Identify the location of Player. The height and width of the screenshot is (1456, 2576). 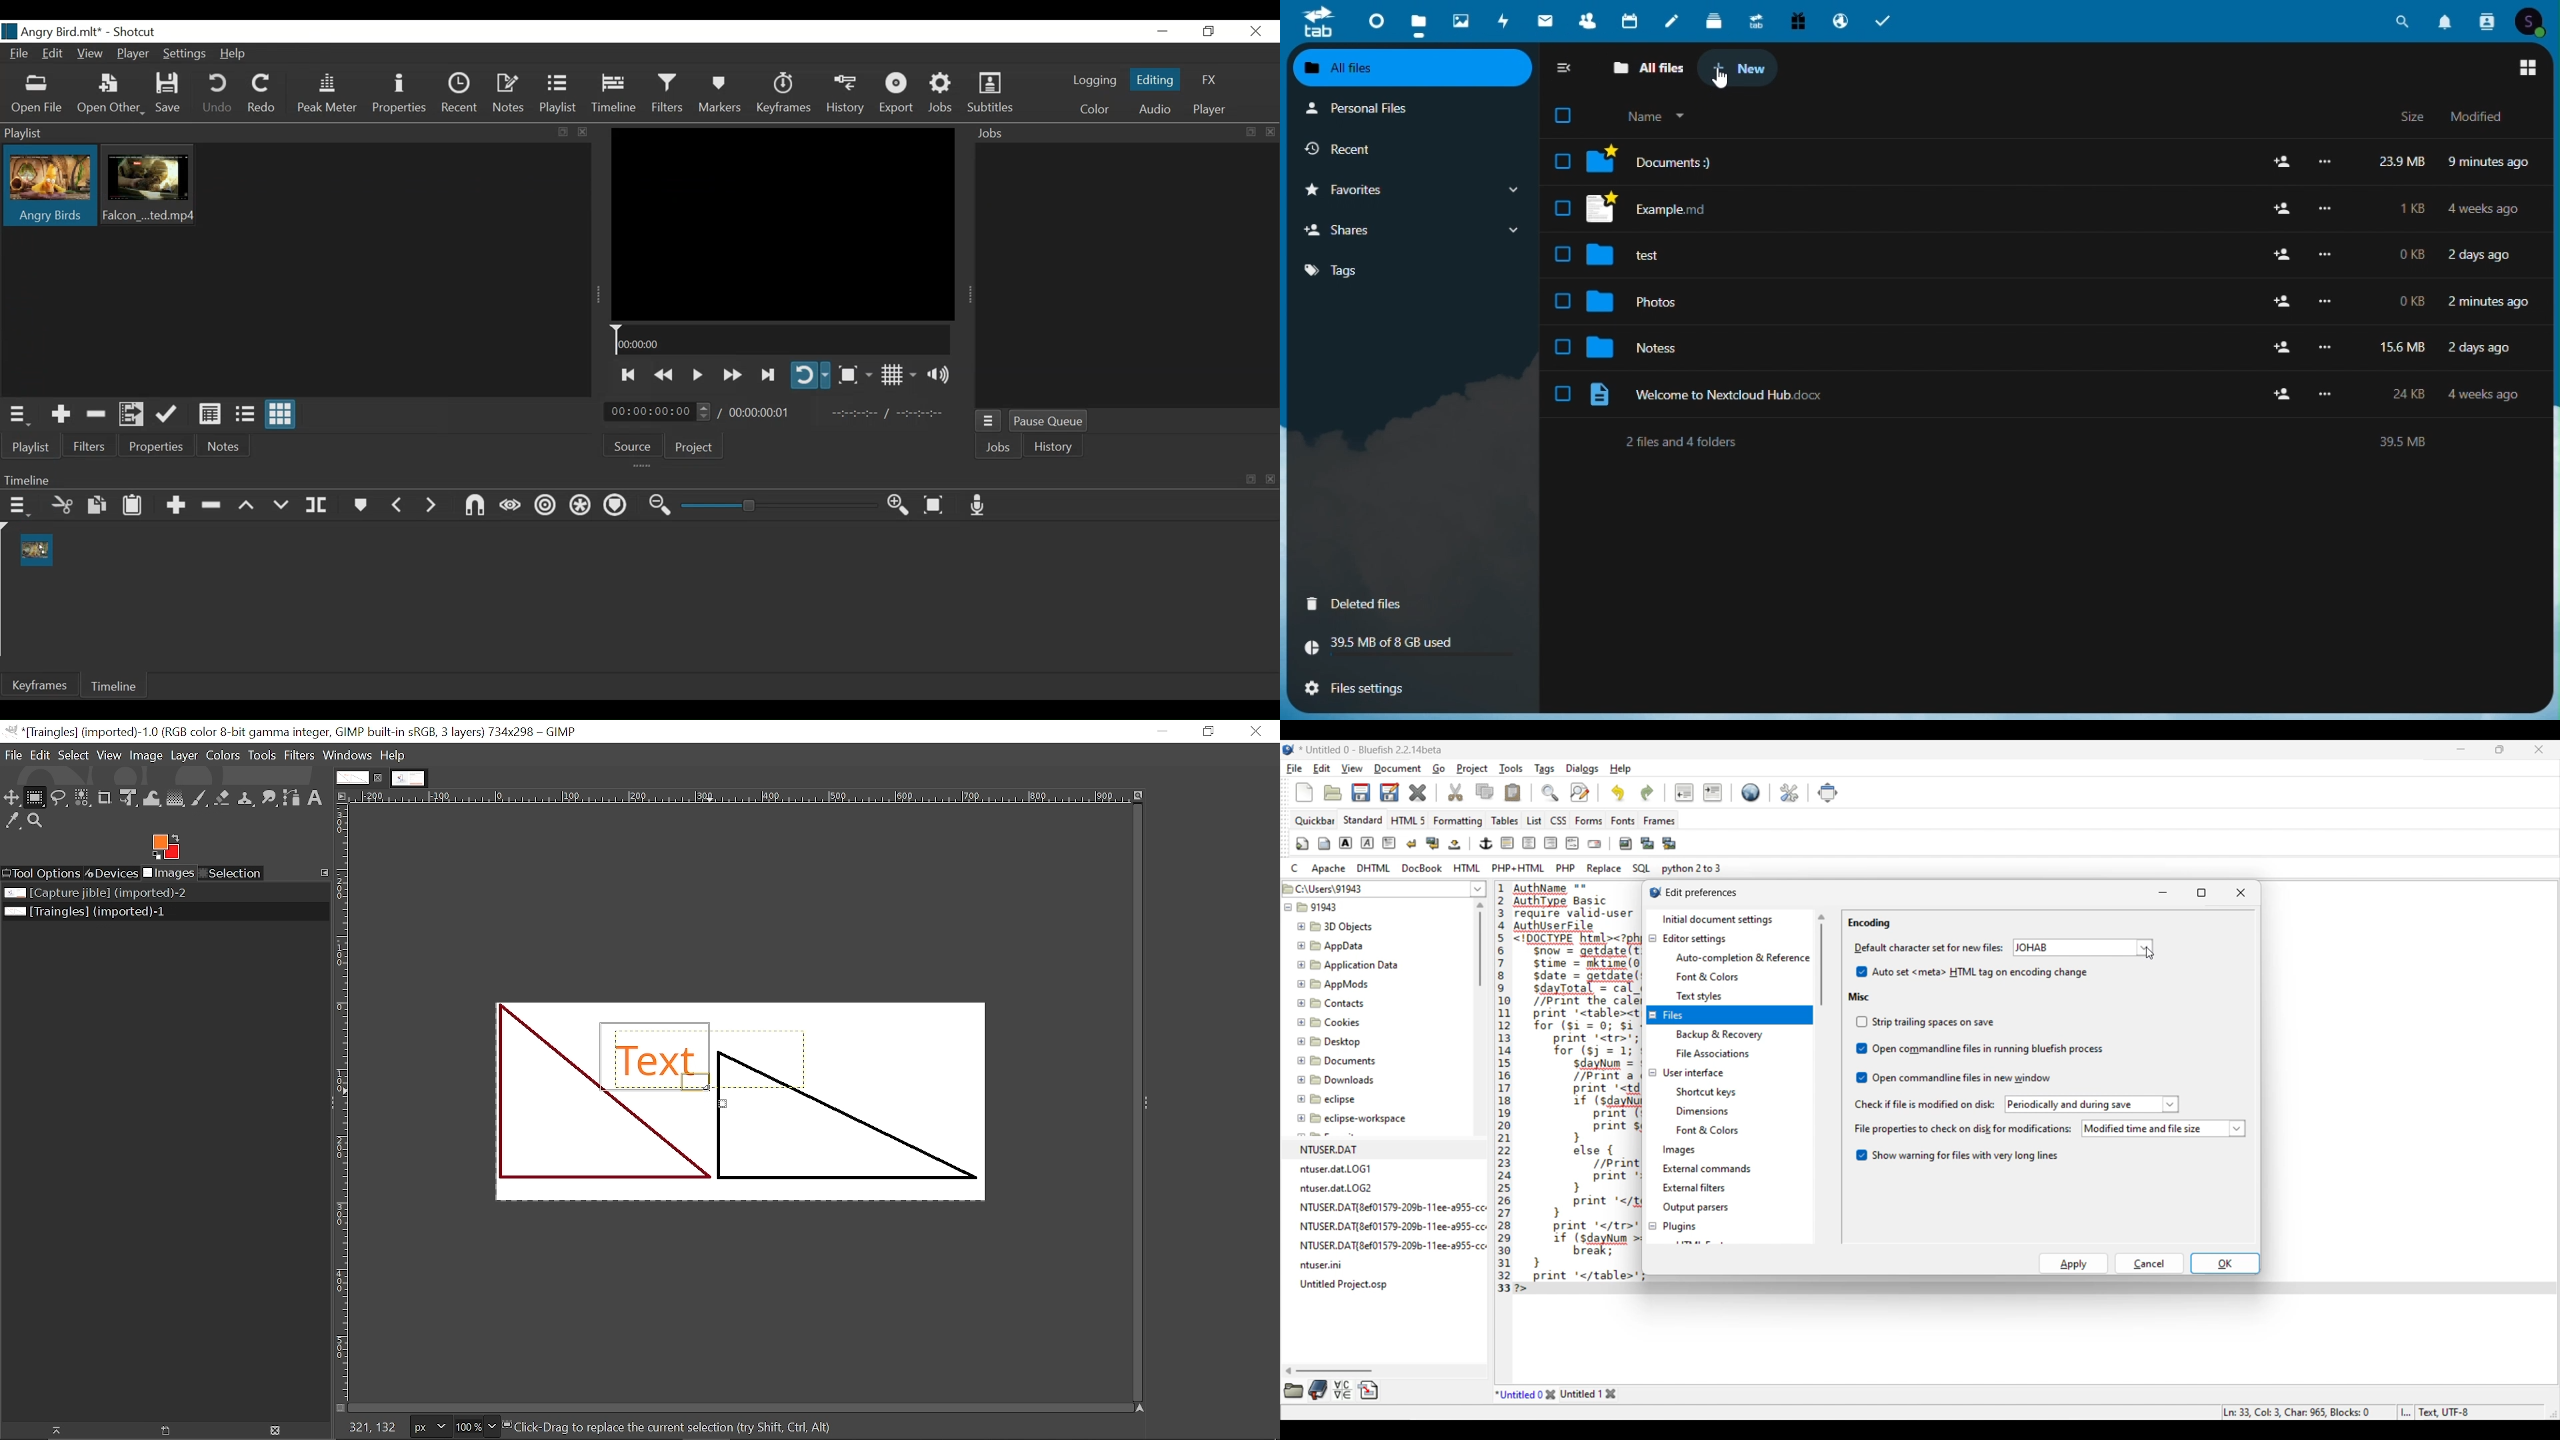
(1210, 107).